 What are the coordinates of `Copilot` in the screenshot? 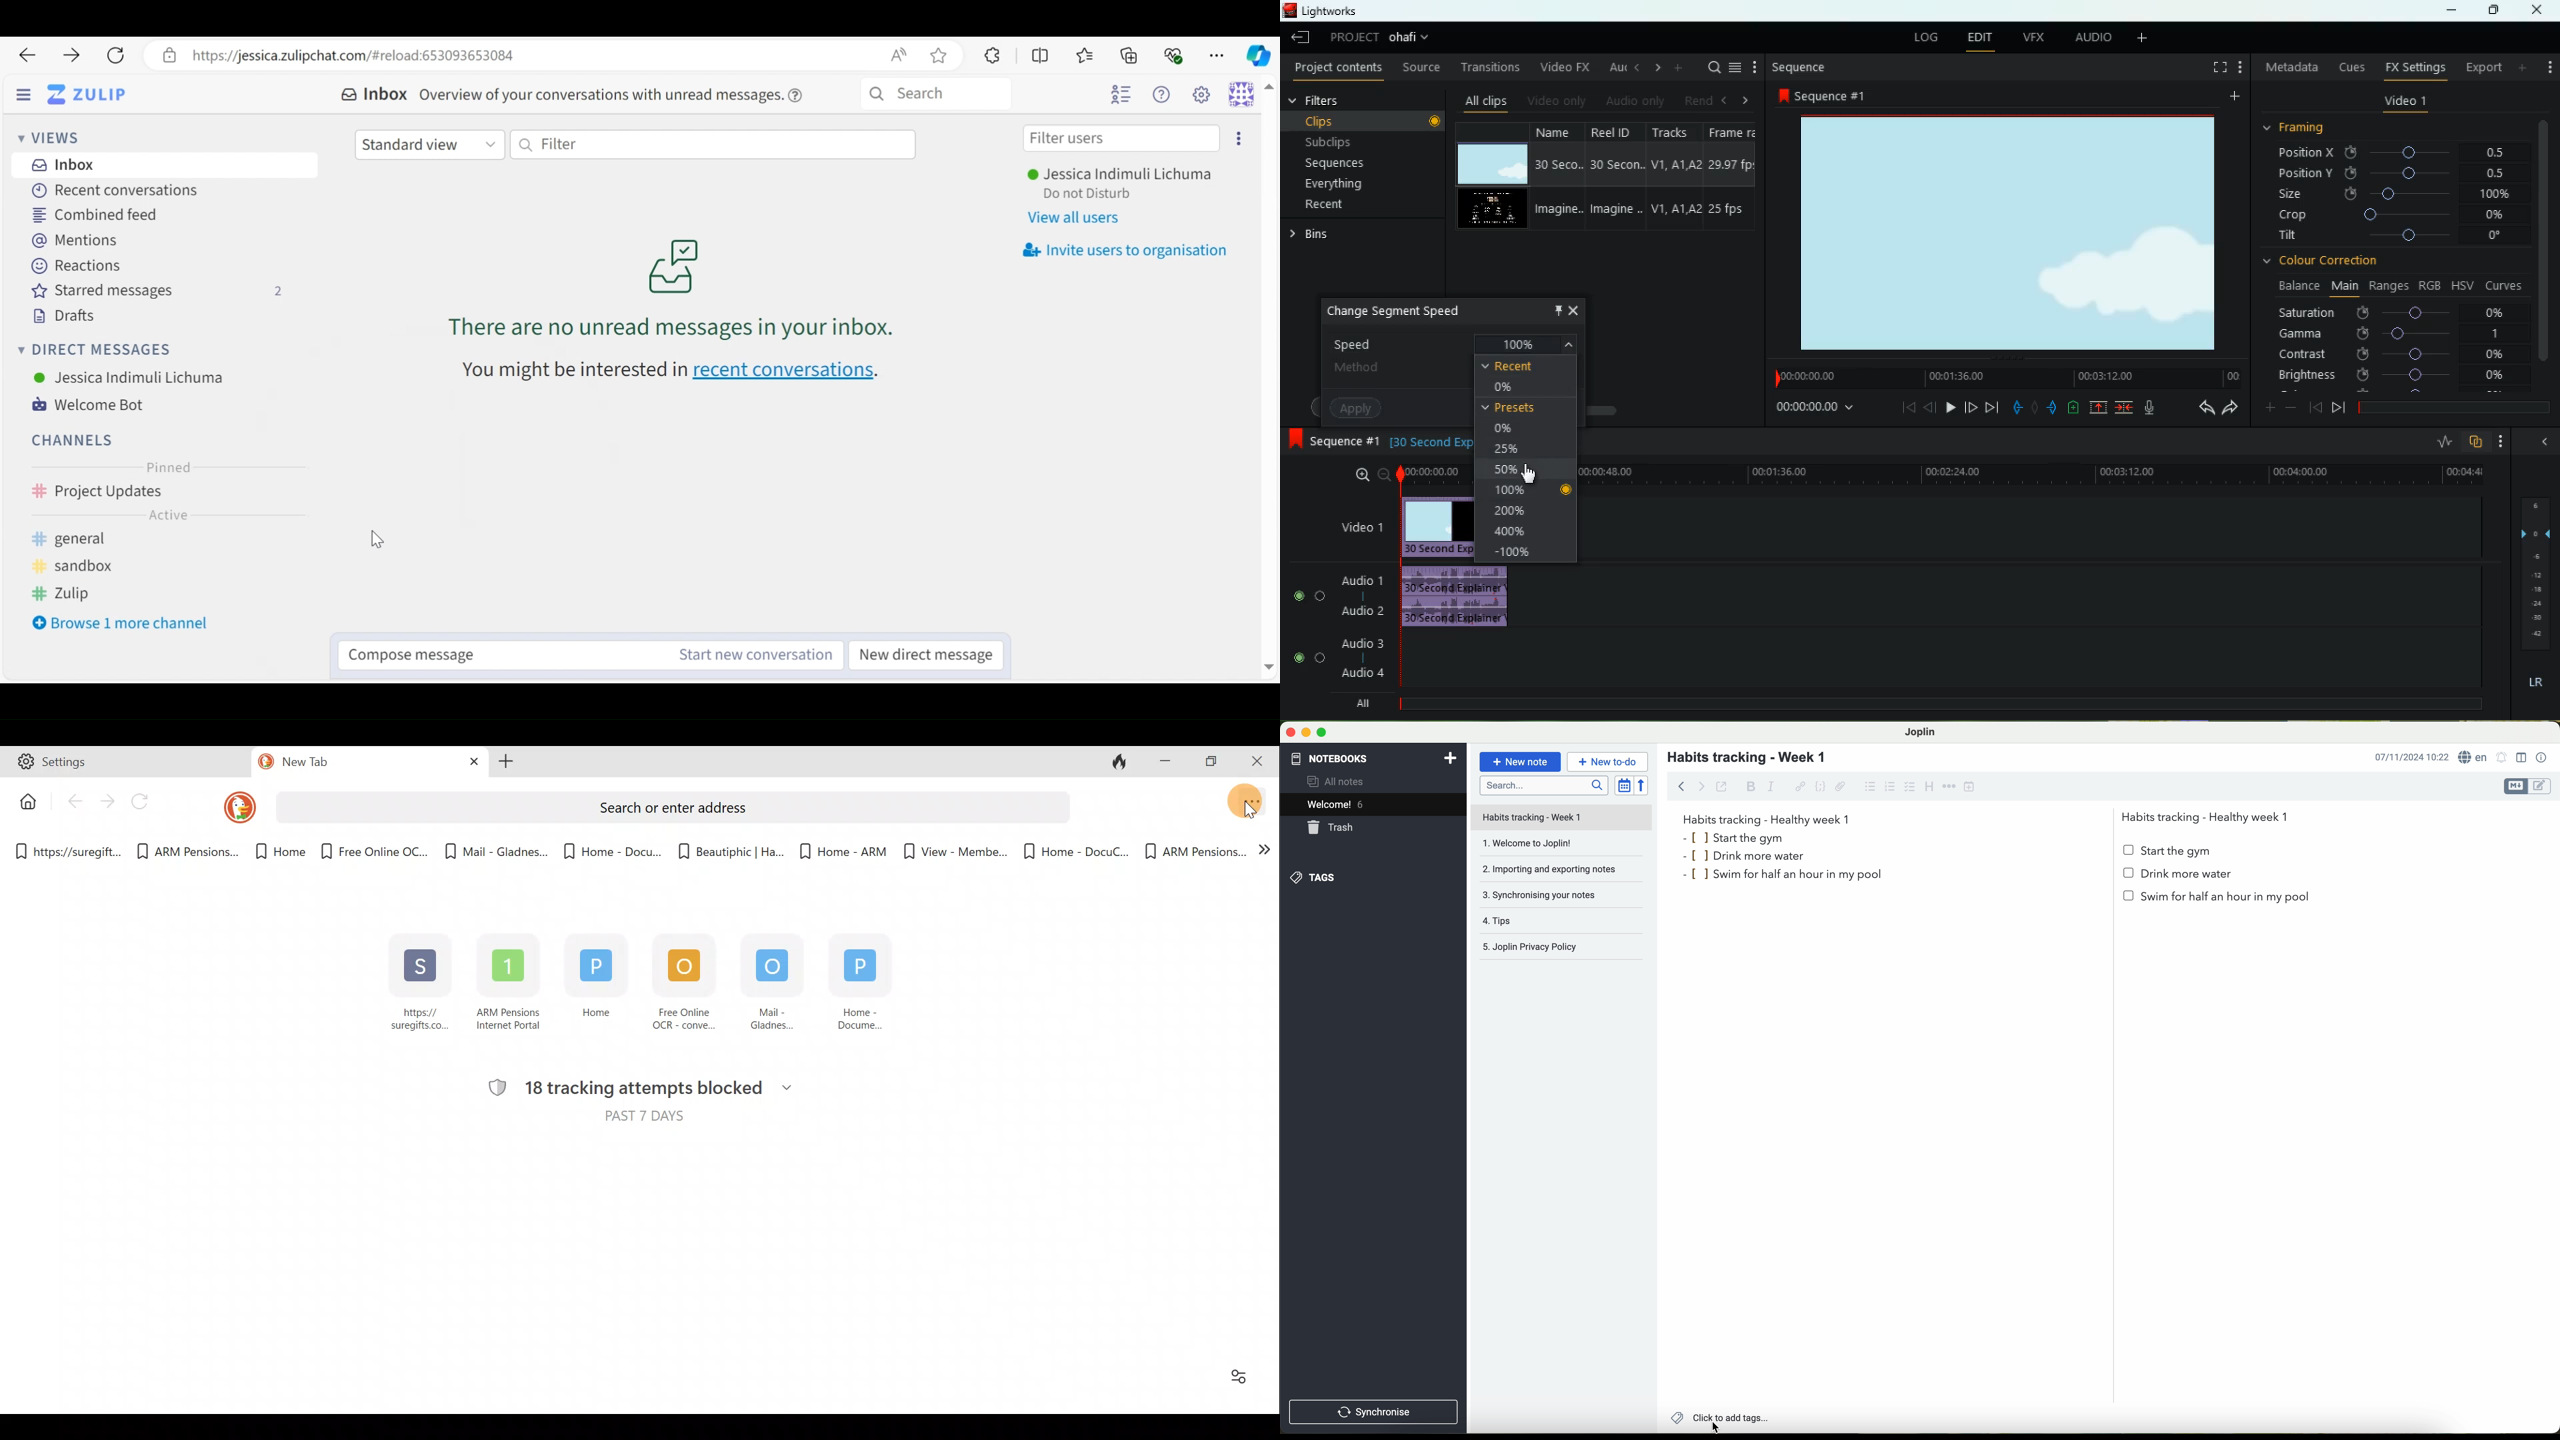 It's located at (1257, 54).